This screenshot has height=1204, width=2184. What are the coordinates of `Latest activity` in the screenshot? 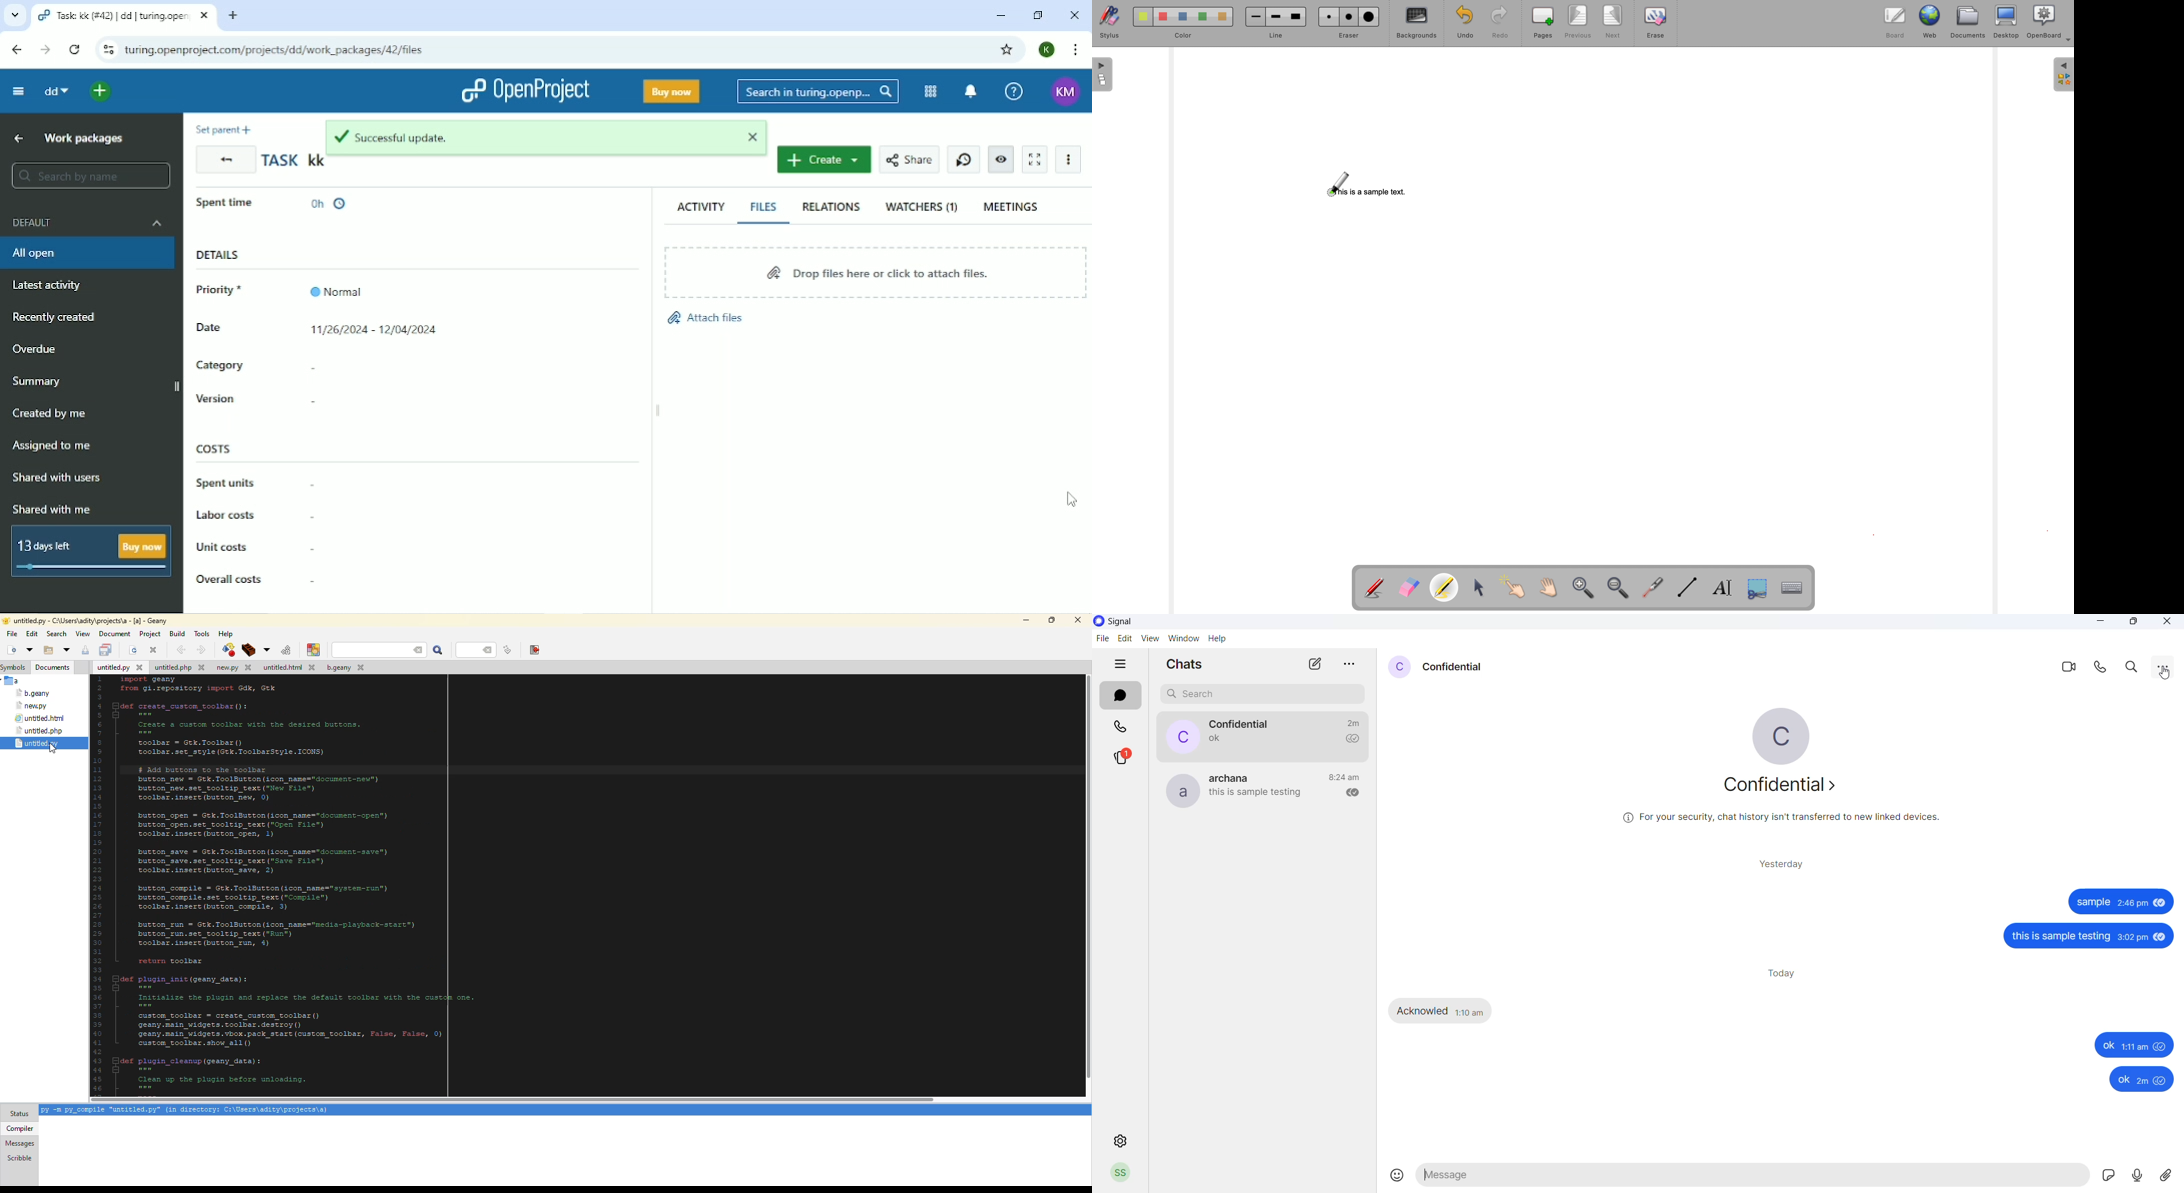 It's located at (51, 287).